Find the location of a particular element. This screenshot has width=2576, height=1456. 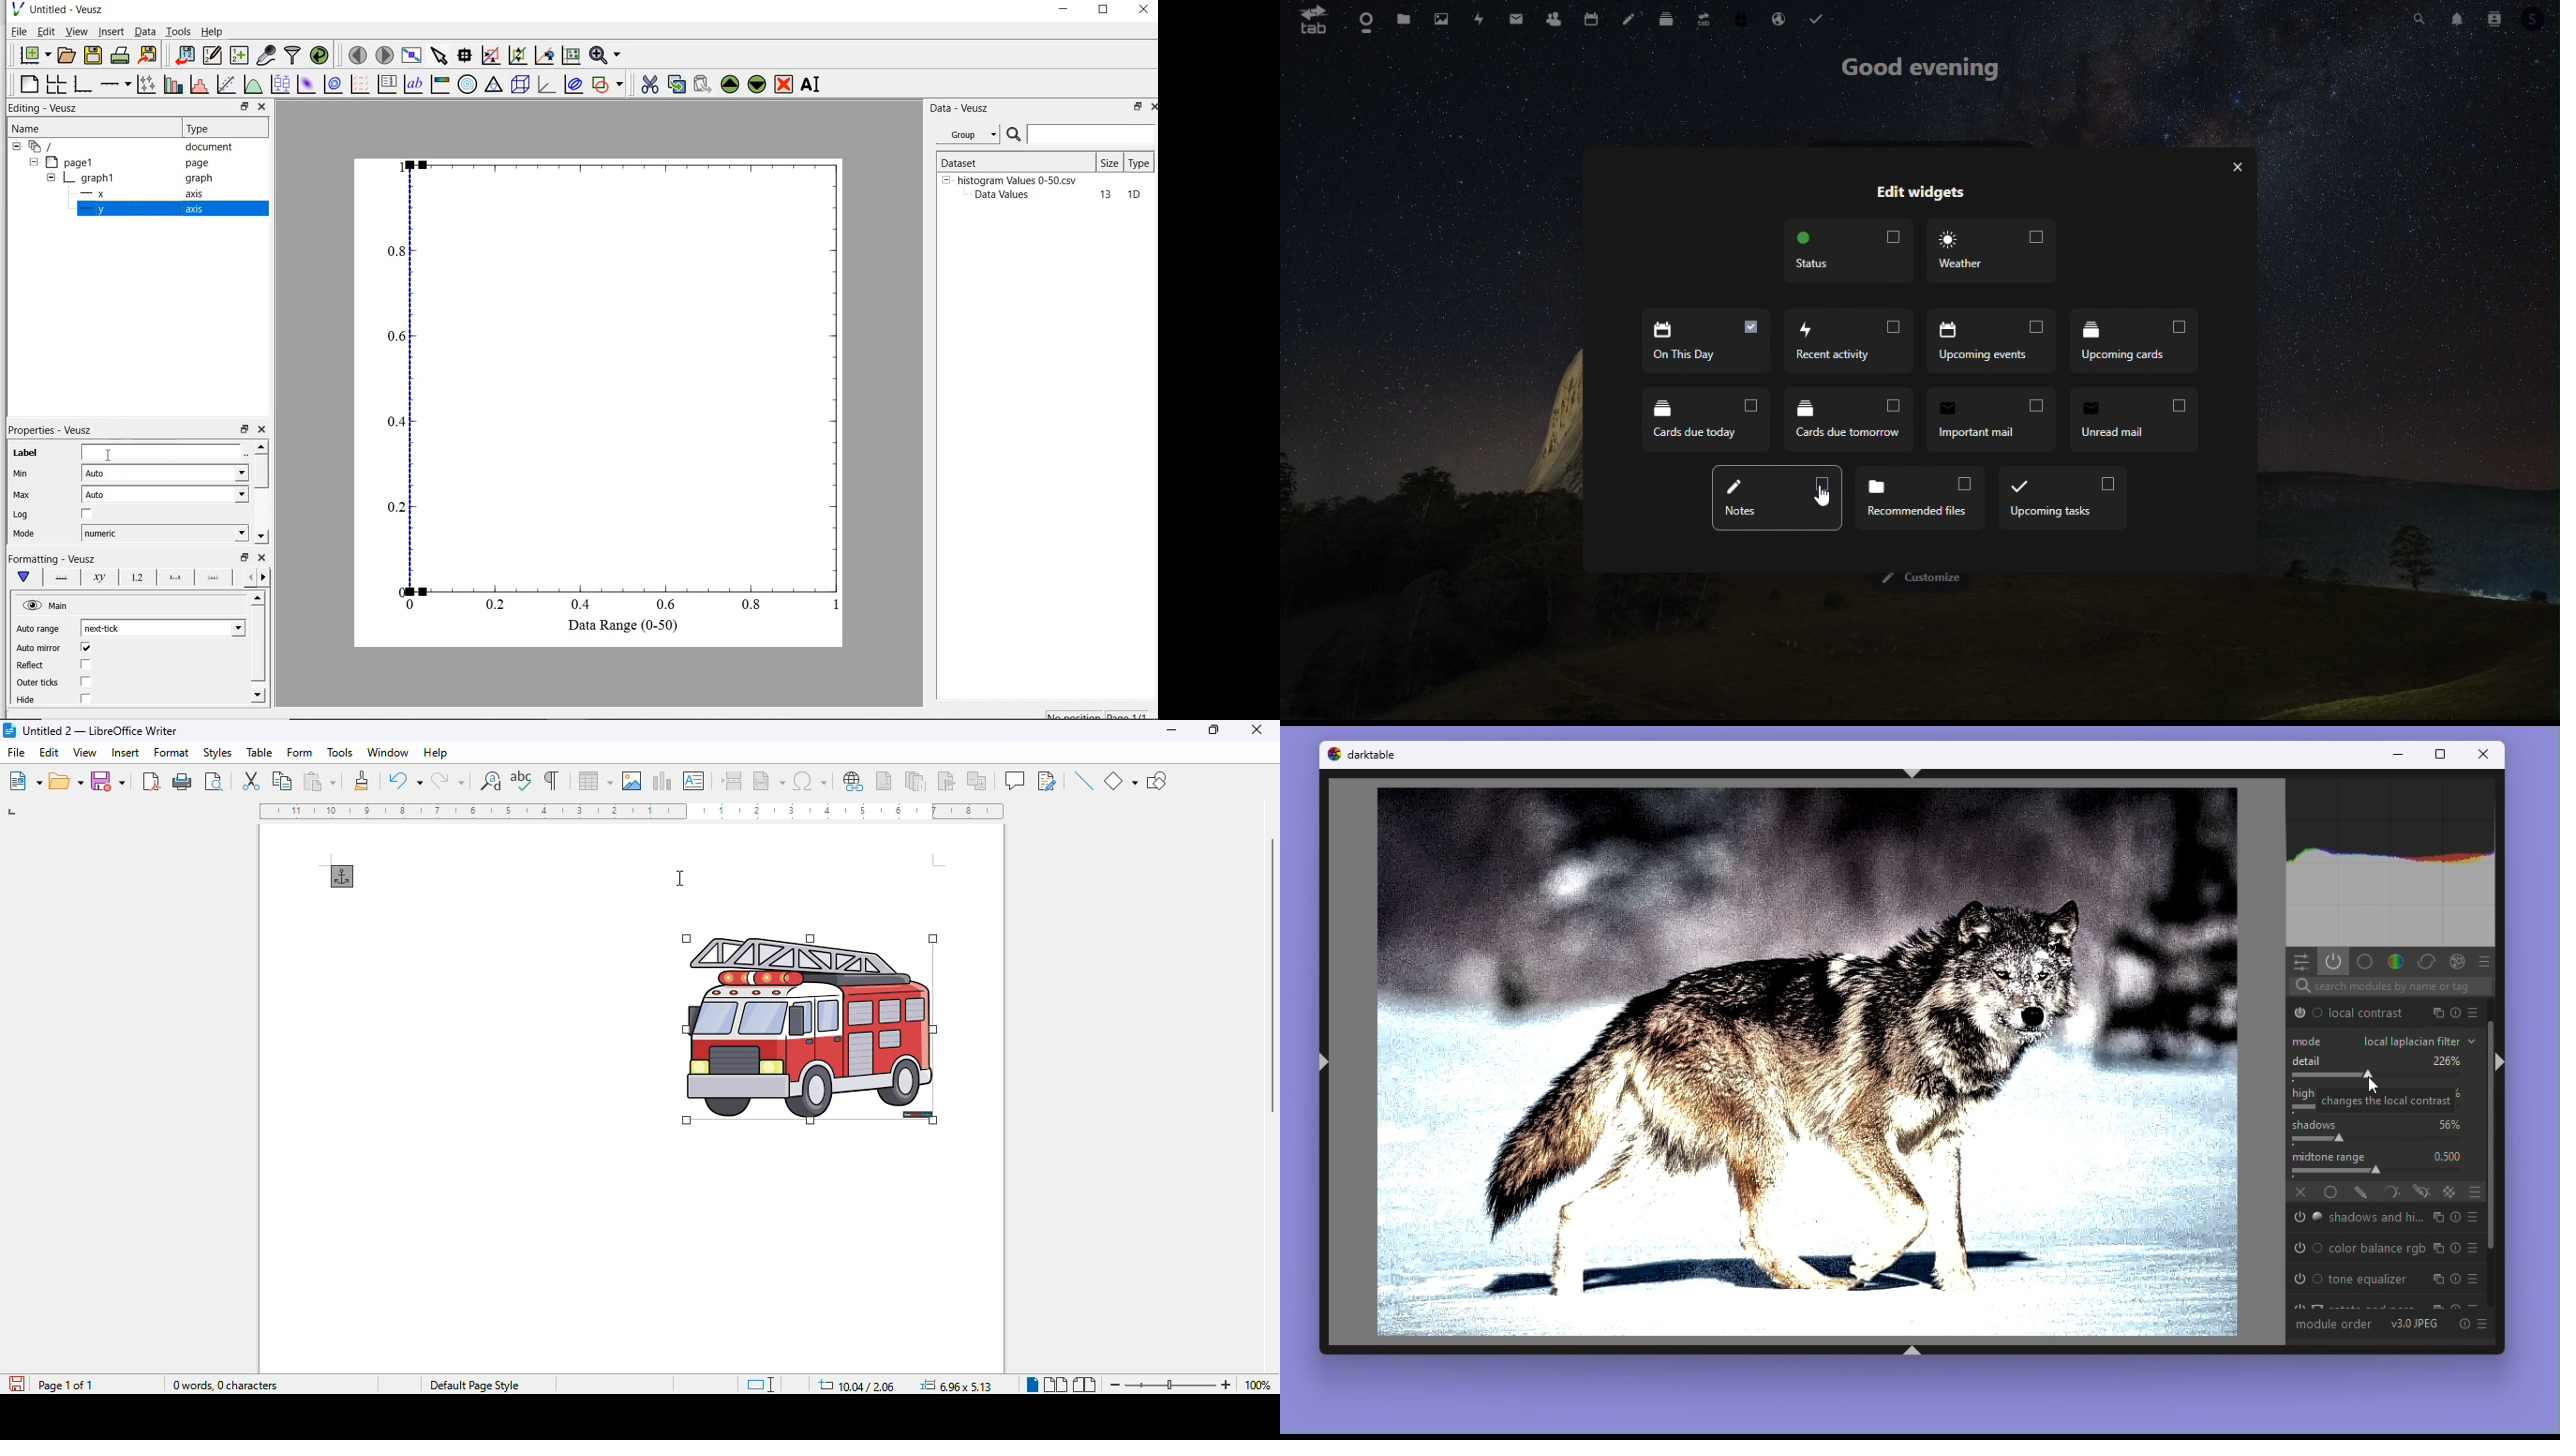

Customize is located at coordinates (1927, 578).